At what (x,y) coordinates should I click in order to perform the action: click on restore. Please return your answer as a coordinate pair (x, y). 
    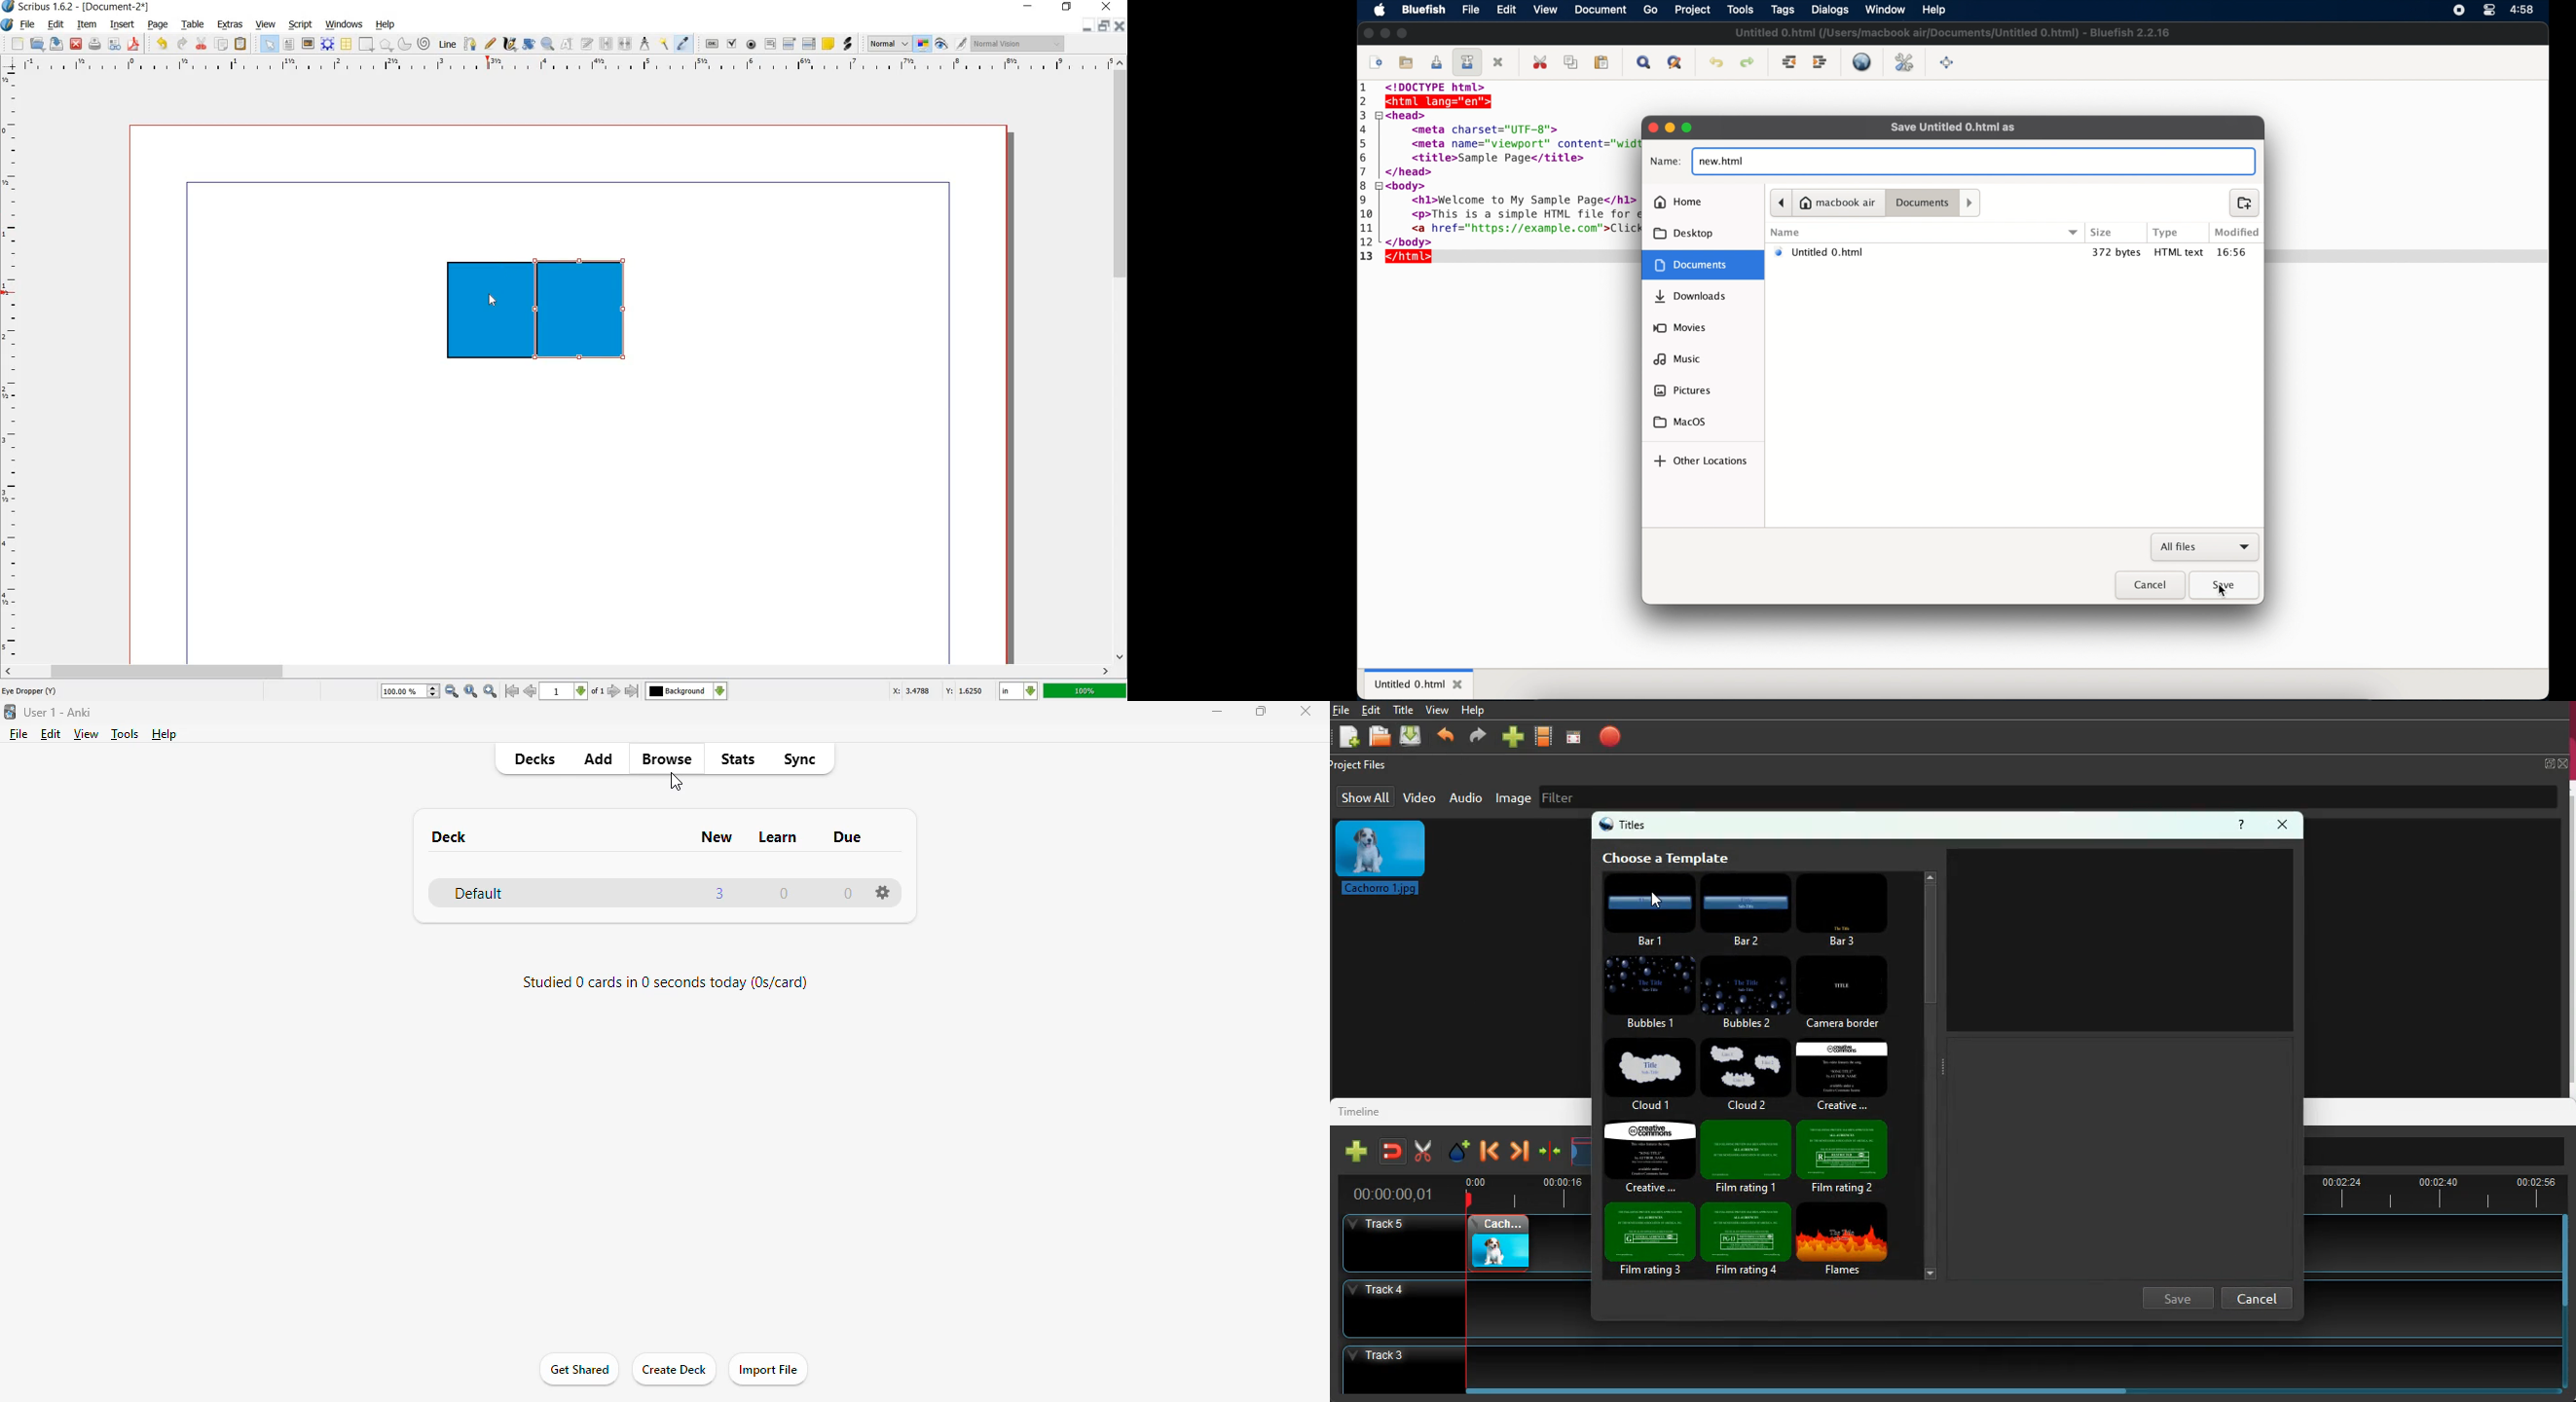
    Looking at the image, I should click on (1106, 26).